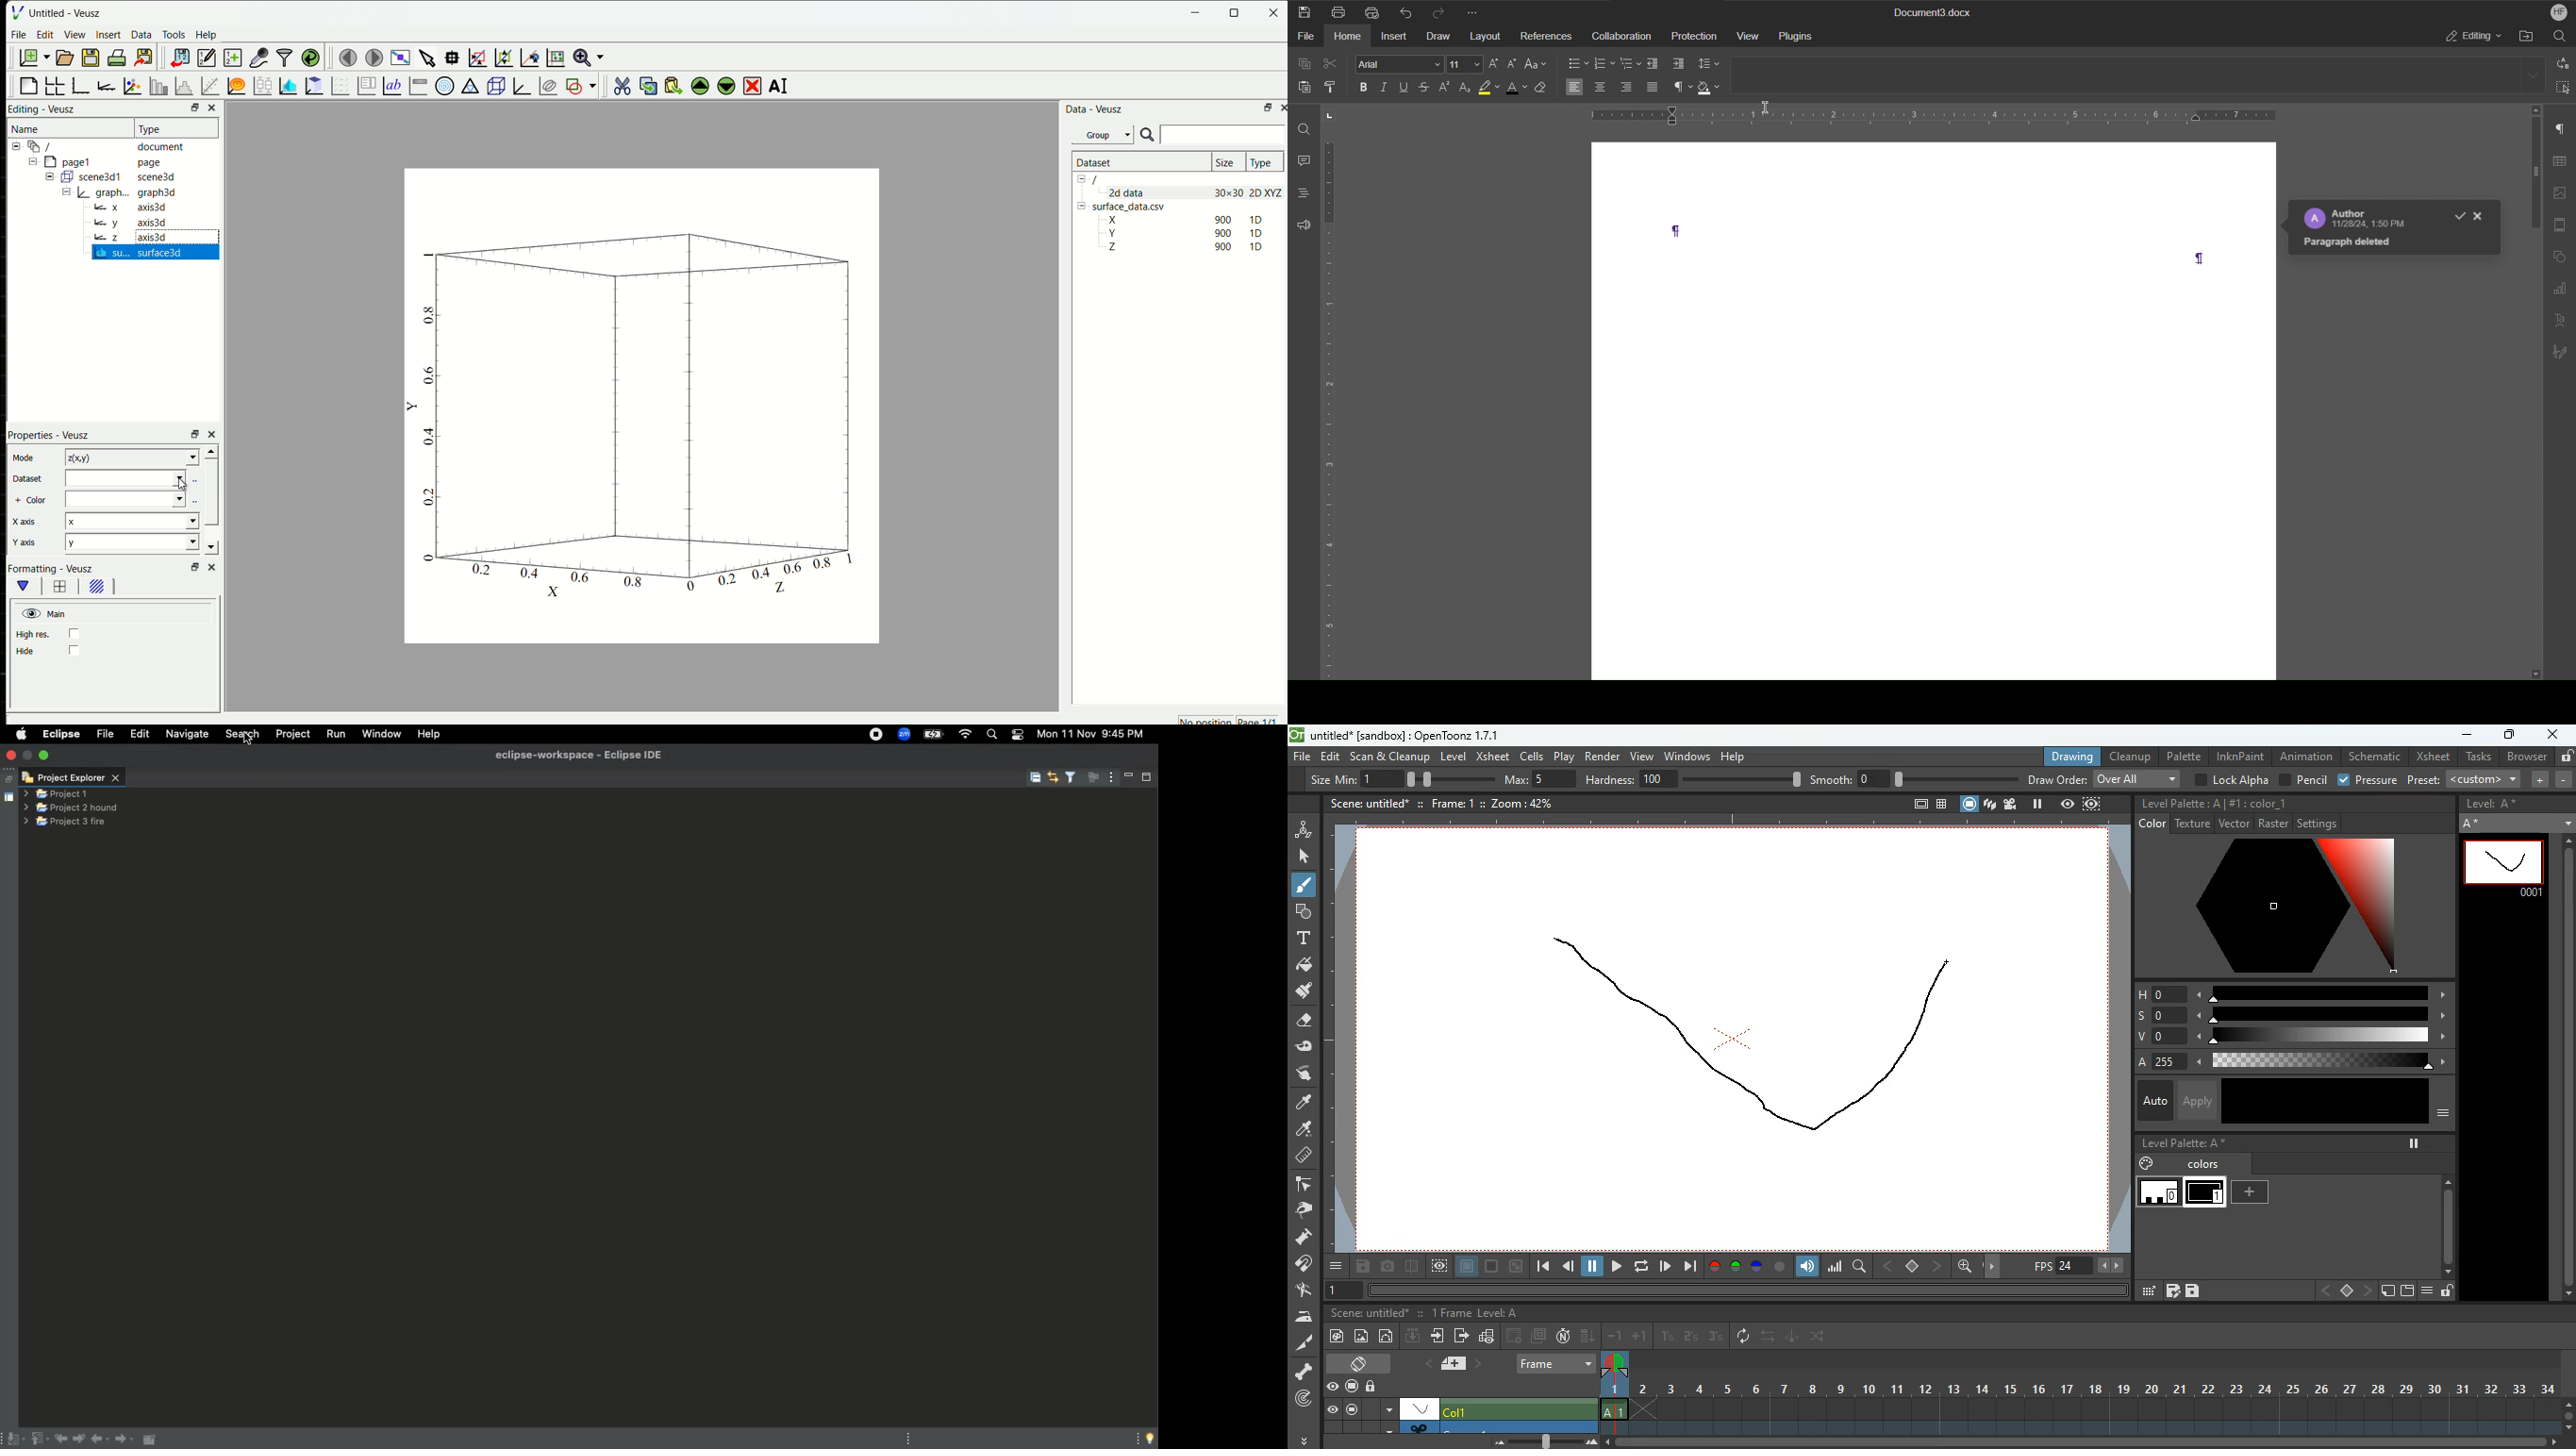 This screenshot has width=2576, height=1456. What do you see at coordinates (2457, 215) in the screenshot?
I see `Good` at bounding box center [2457, 215].